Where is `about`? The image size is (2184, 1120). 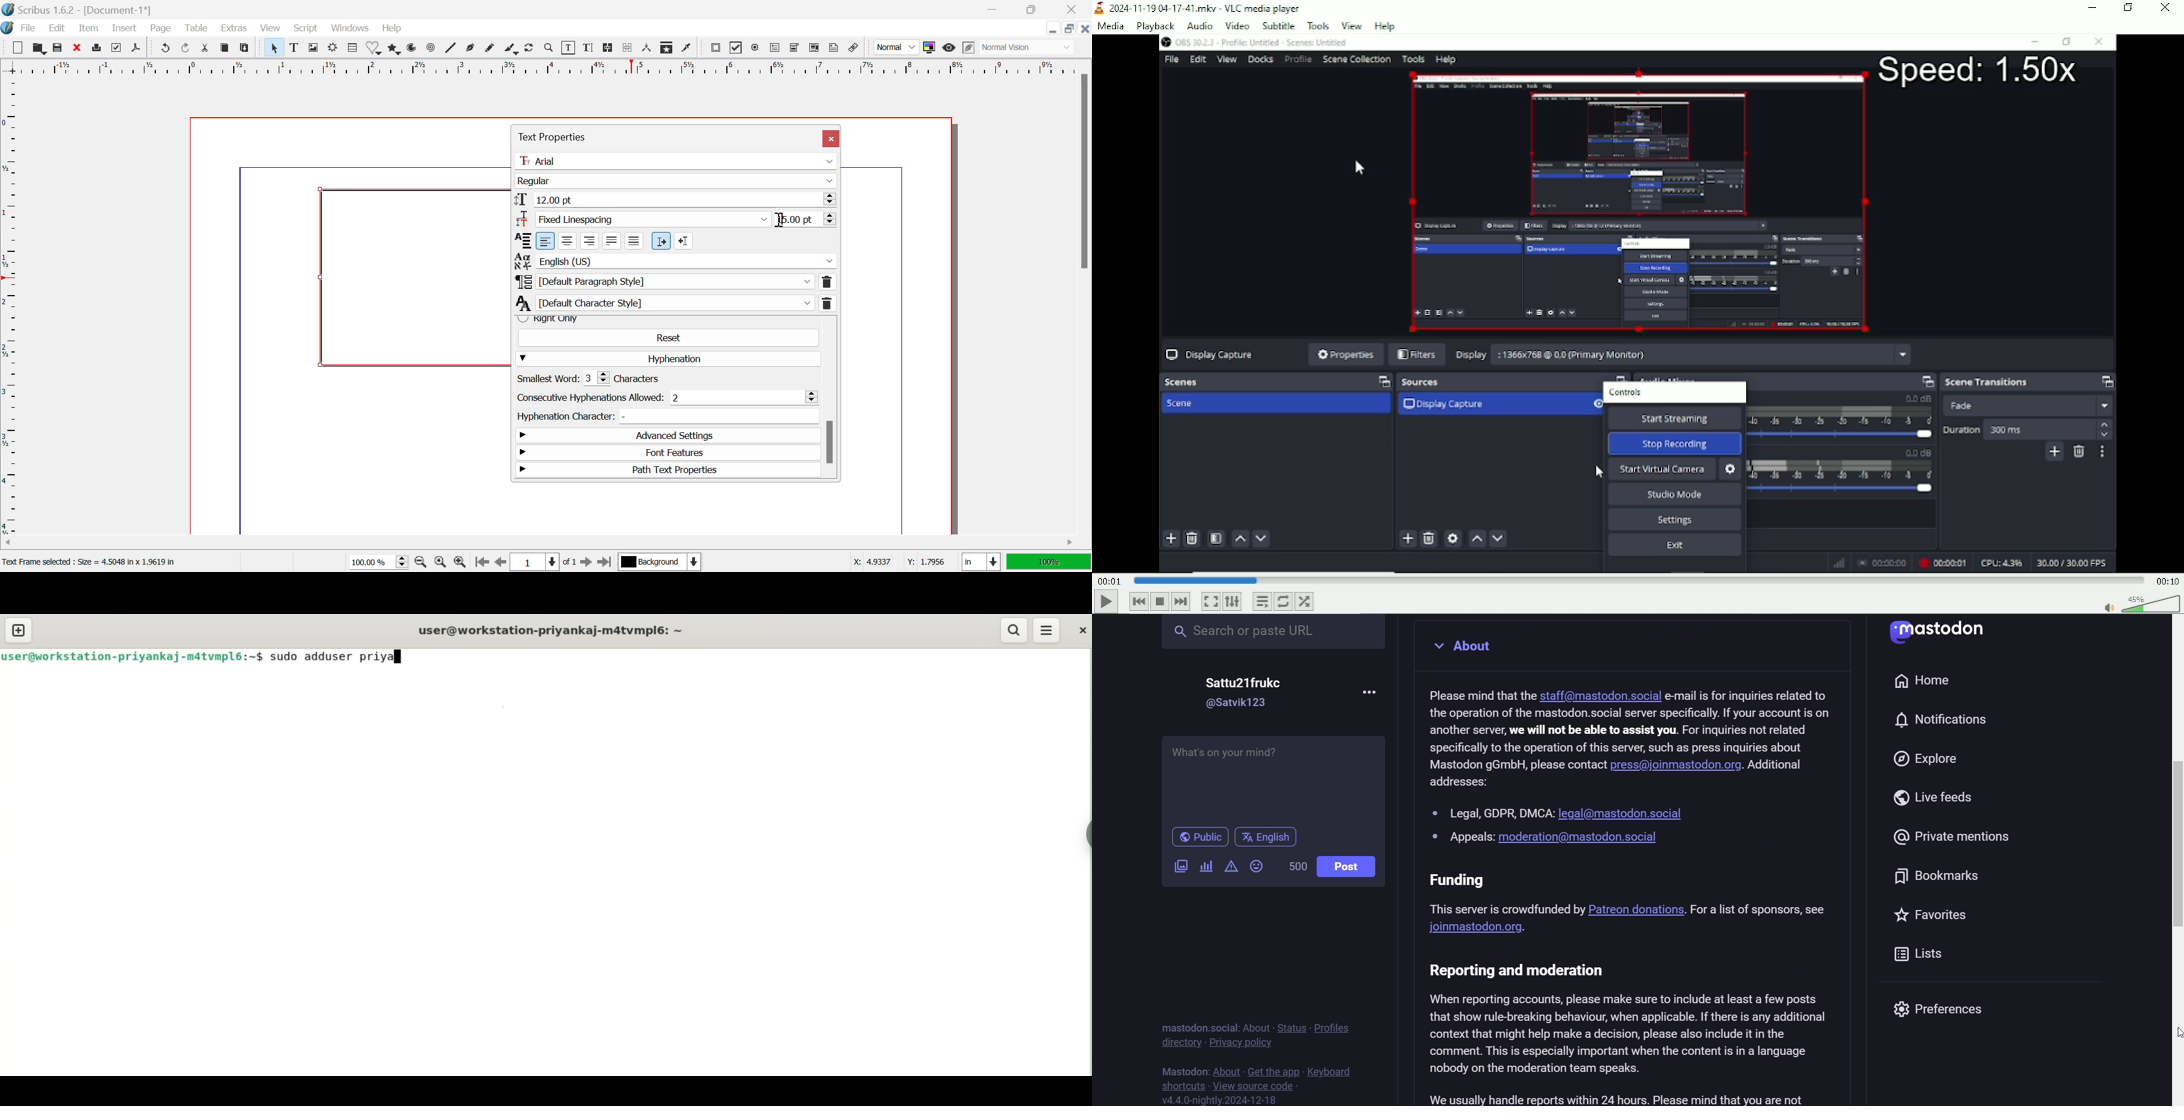 about is located at coordinates (1463, 646).